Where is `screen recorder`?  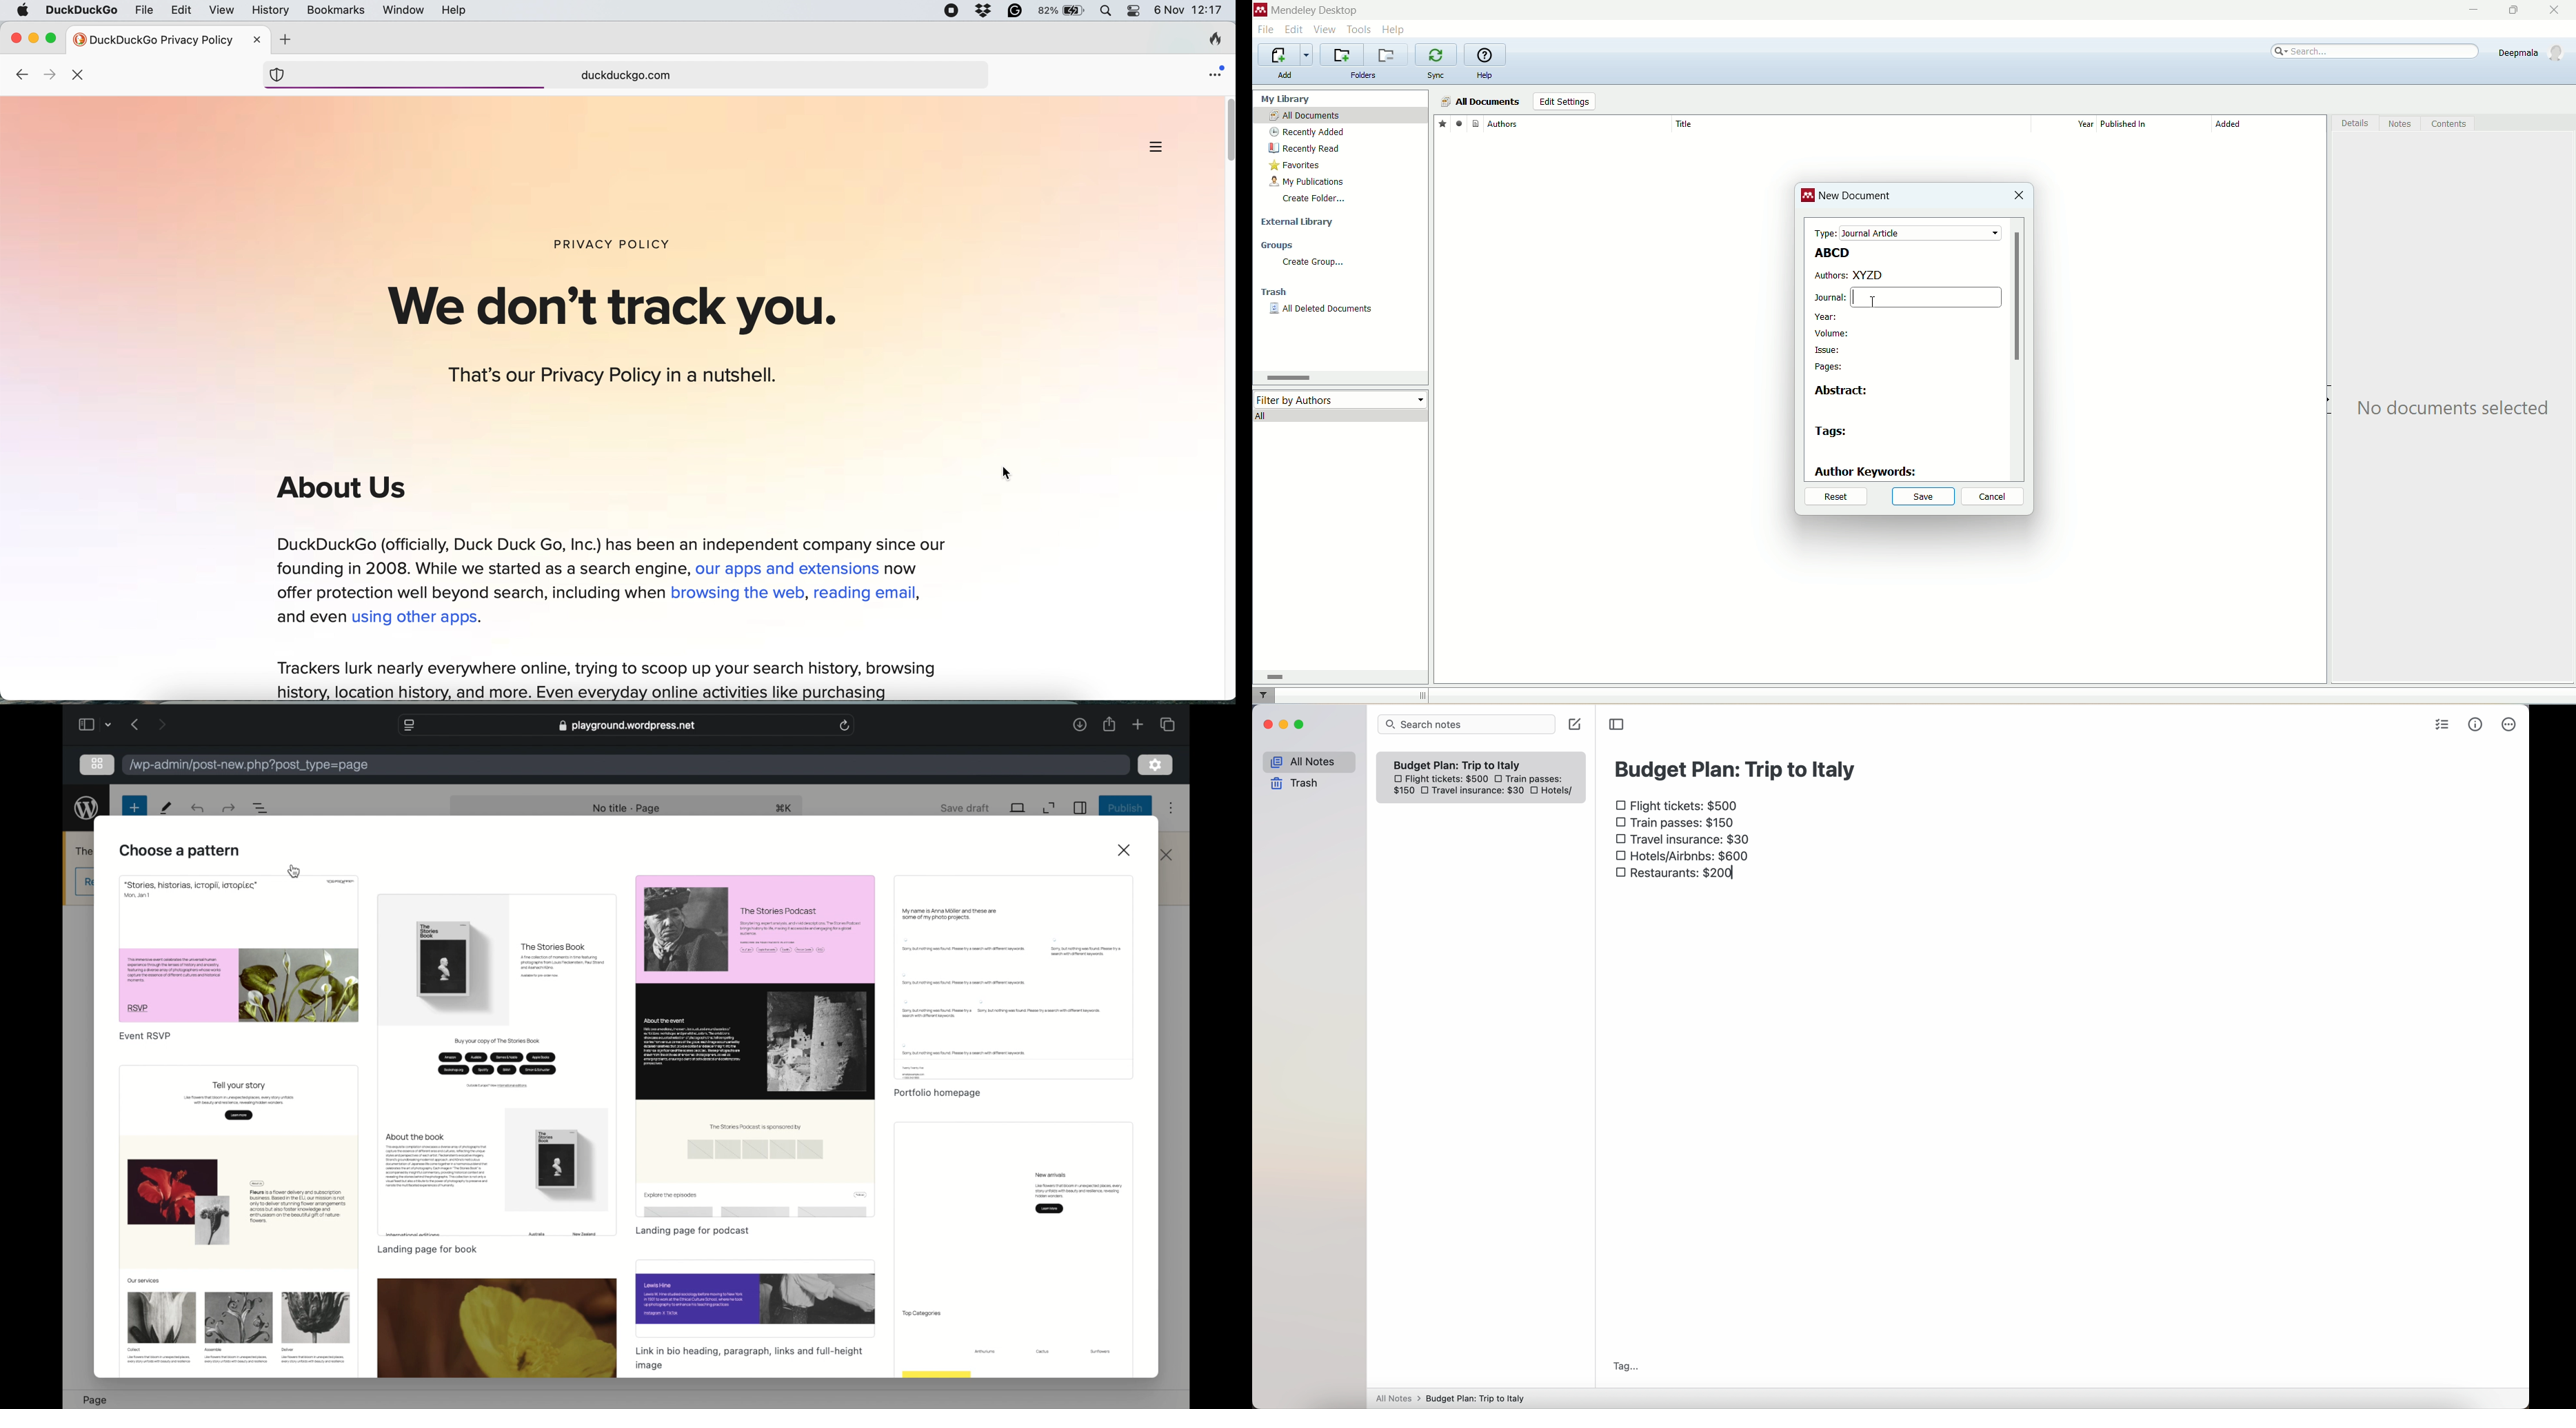 screen recorder is located at coordinates (956, 13).